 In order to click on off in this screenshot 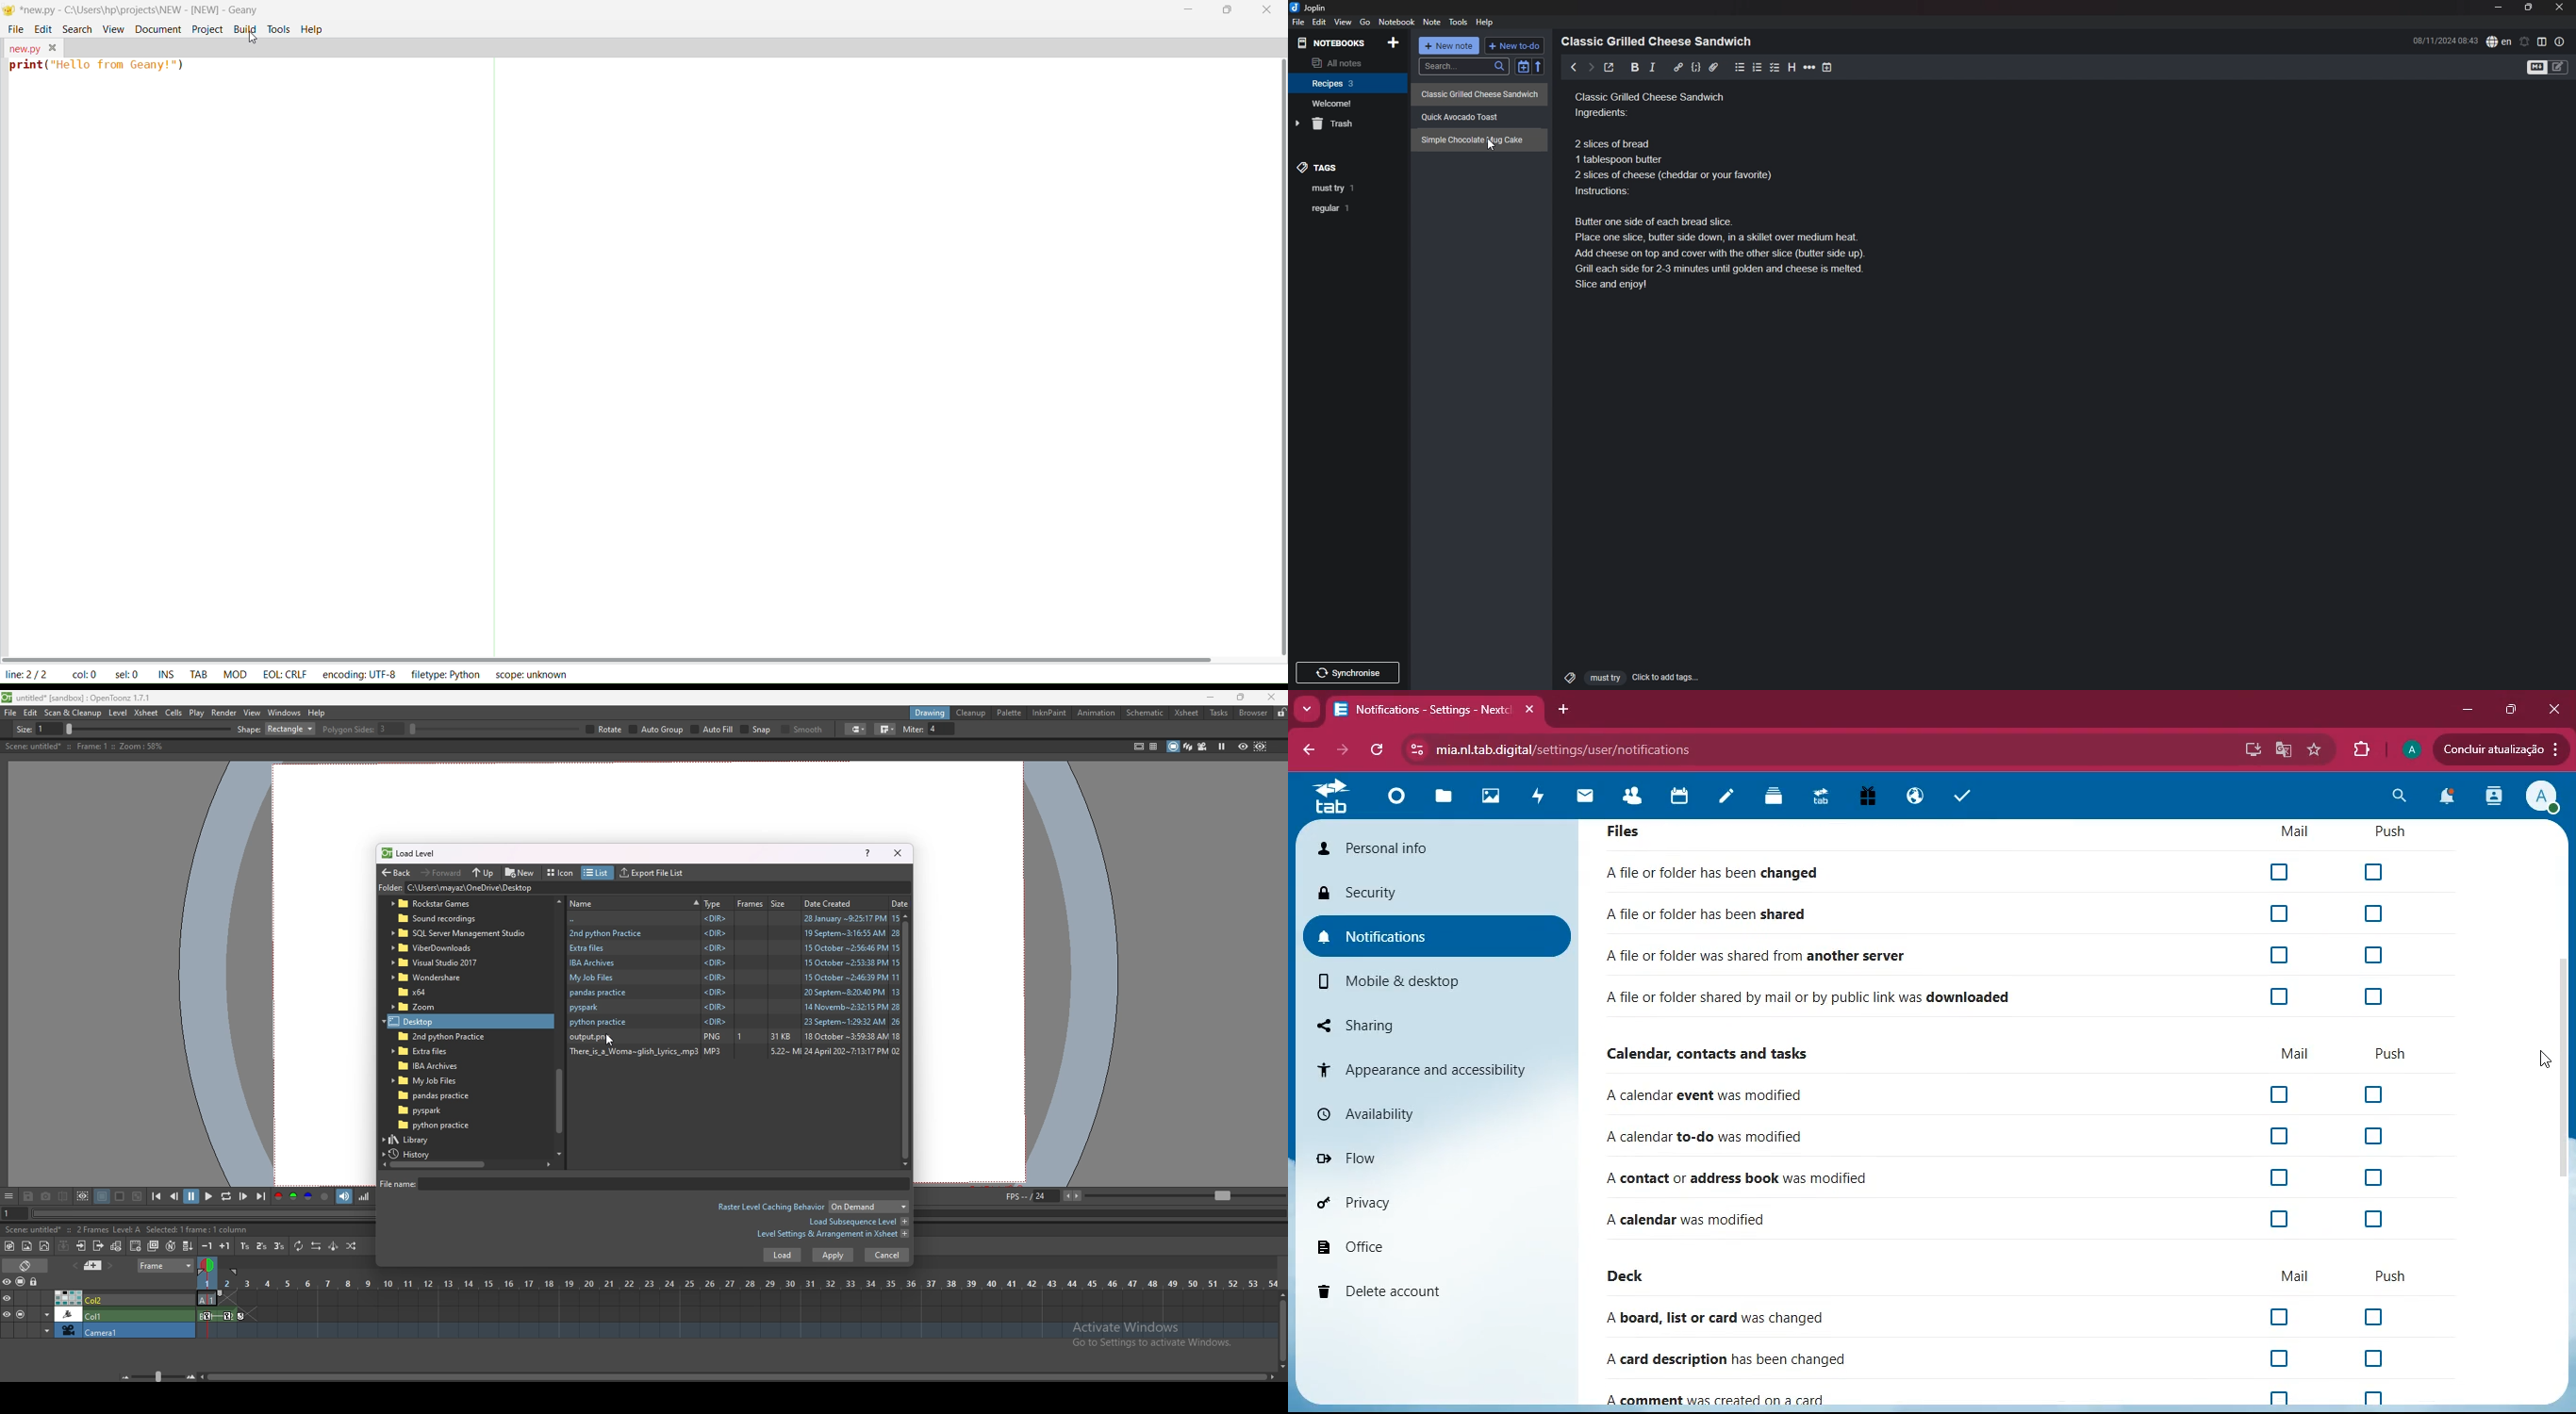, I will do `click(2280, 1221)`.